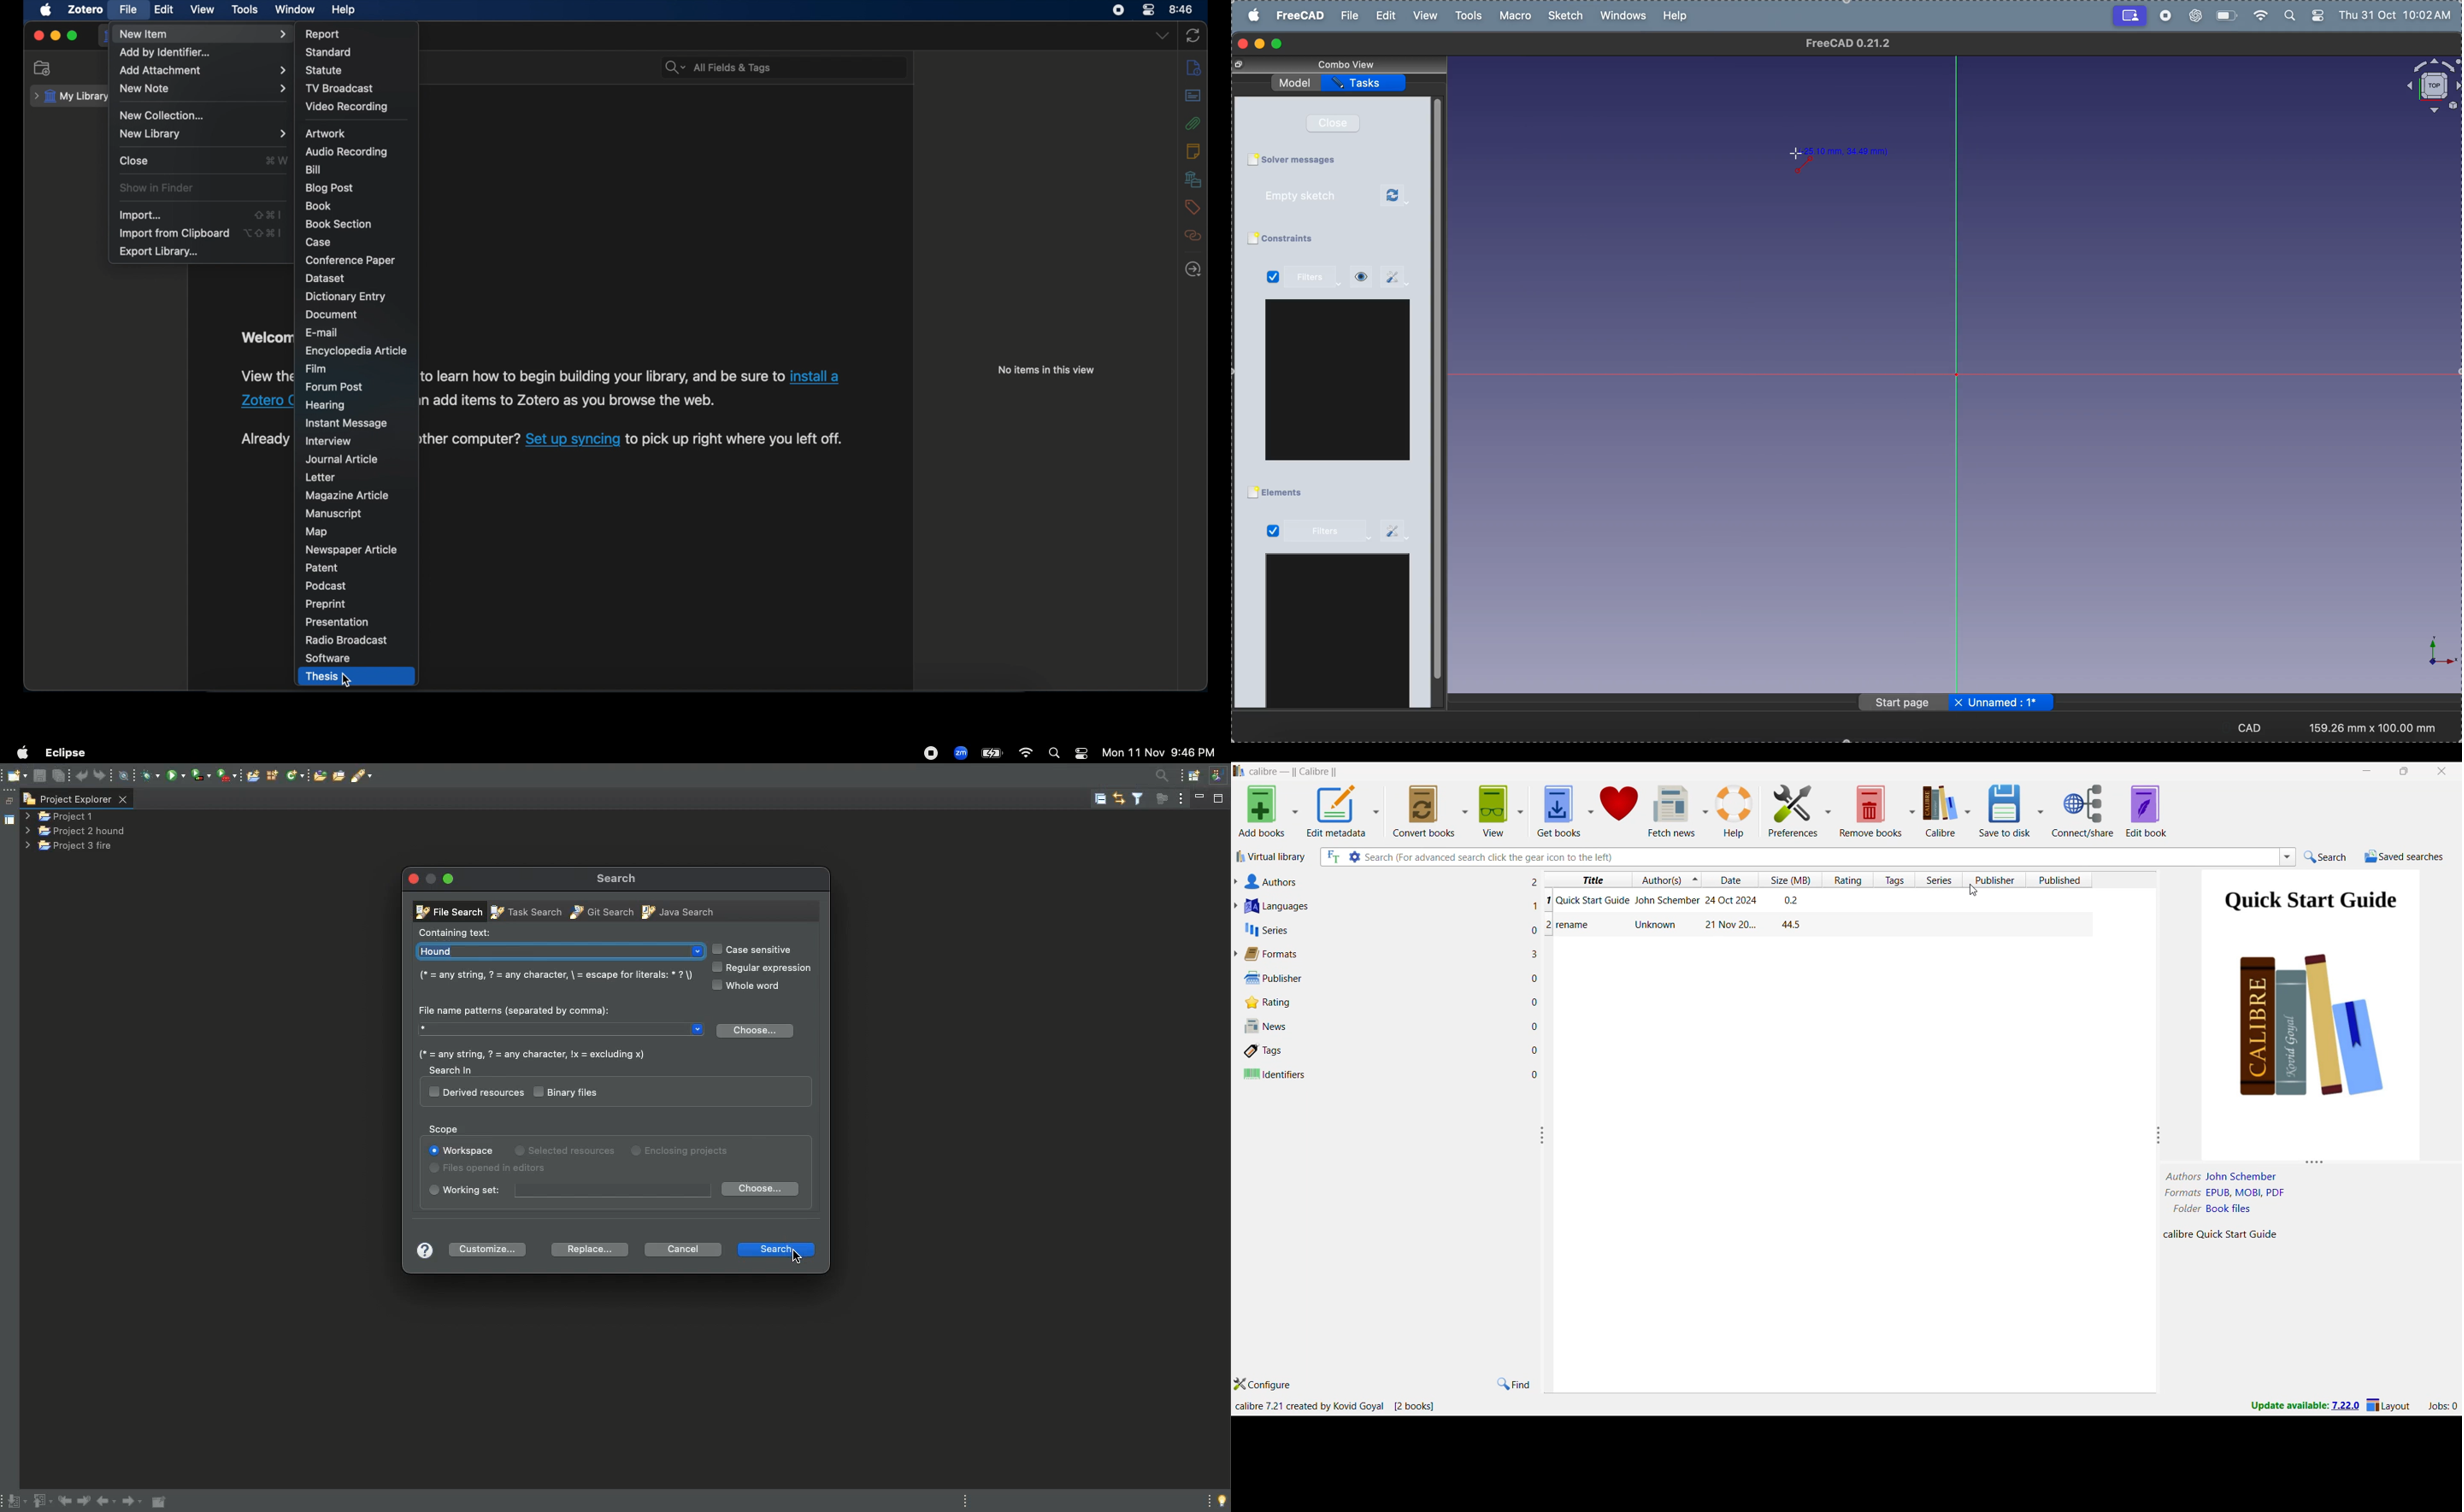 Image resolution: width=2464 pixels, height=1512 pixels. What do you see at coordinates (318, 242) in the screenshot?
I see `case` at bounding box center [318, 242].